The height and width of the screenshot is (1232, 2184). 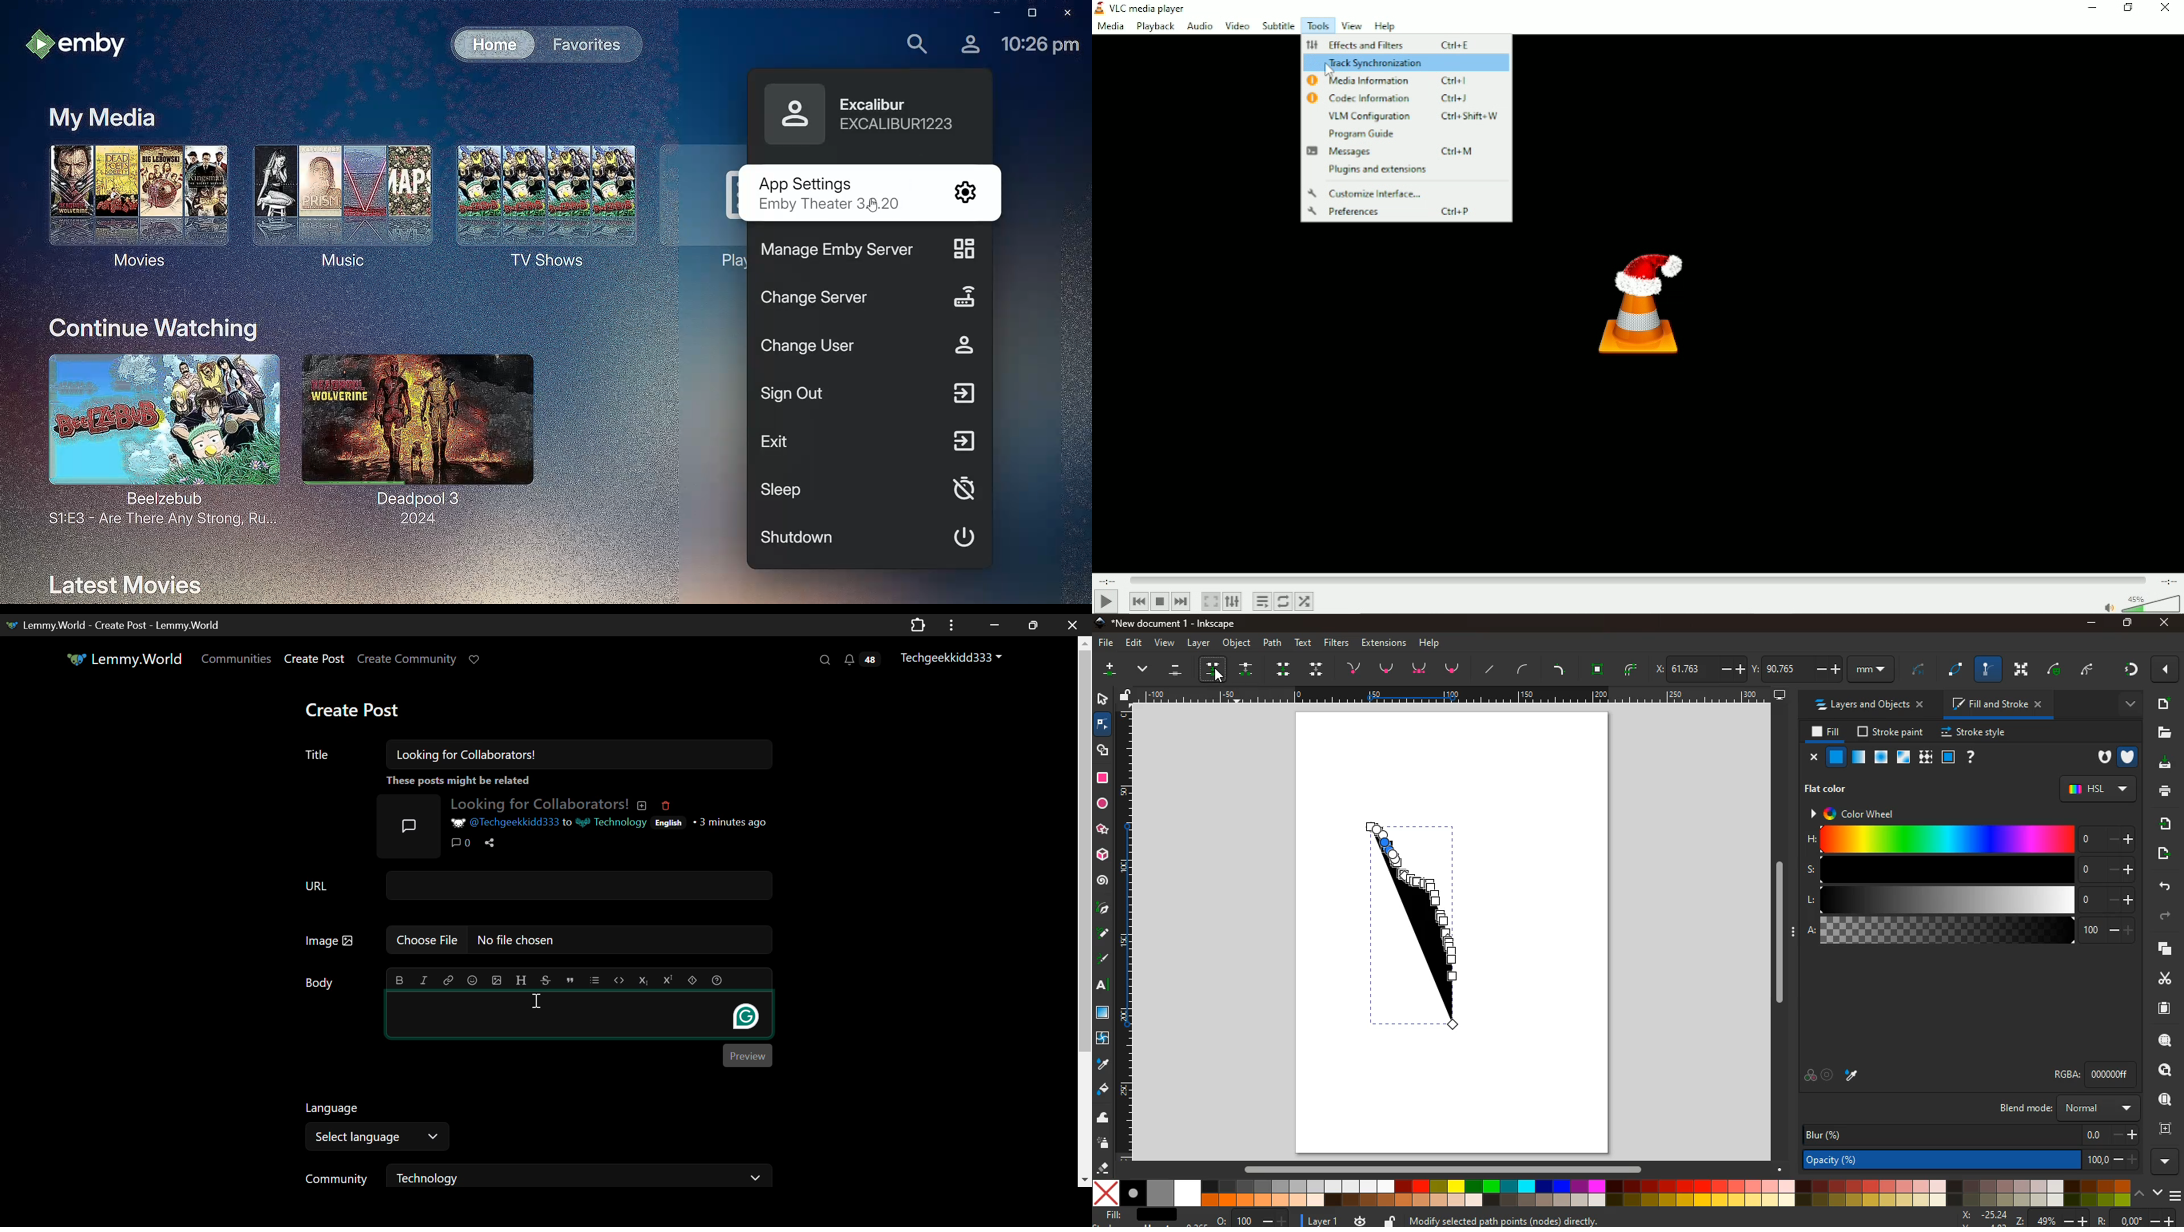 I want to click on shape, so click(x=1104, y=750).